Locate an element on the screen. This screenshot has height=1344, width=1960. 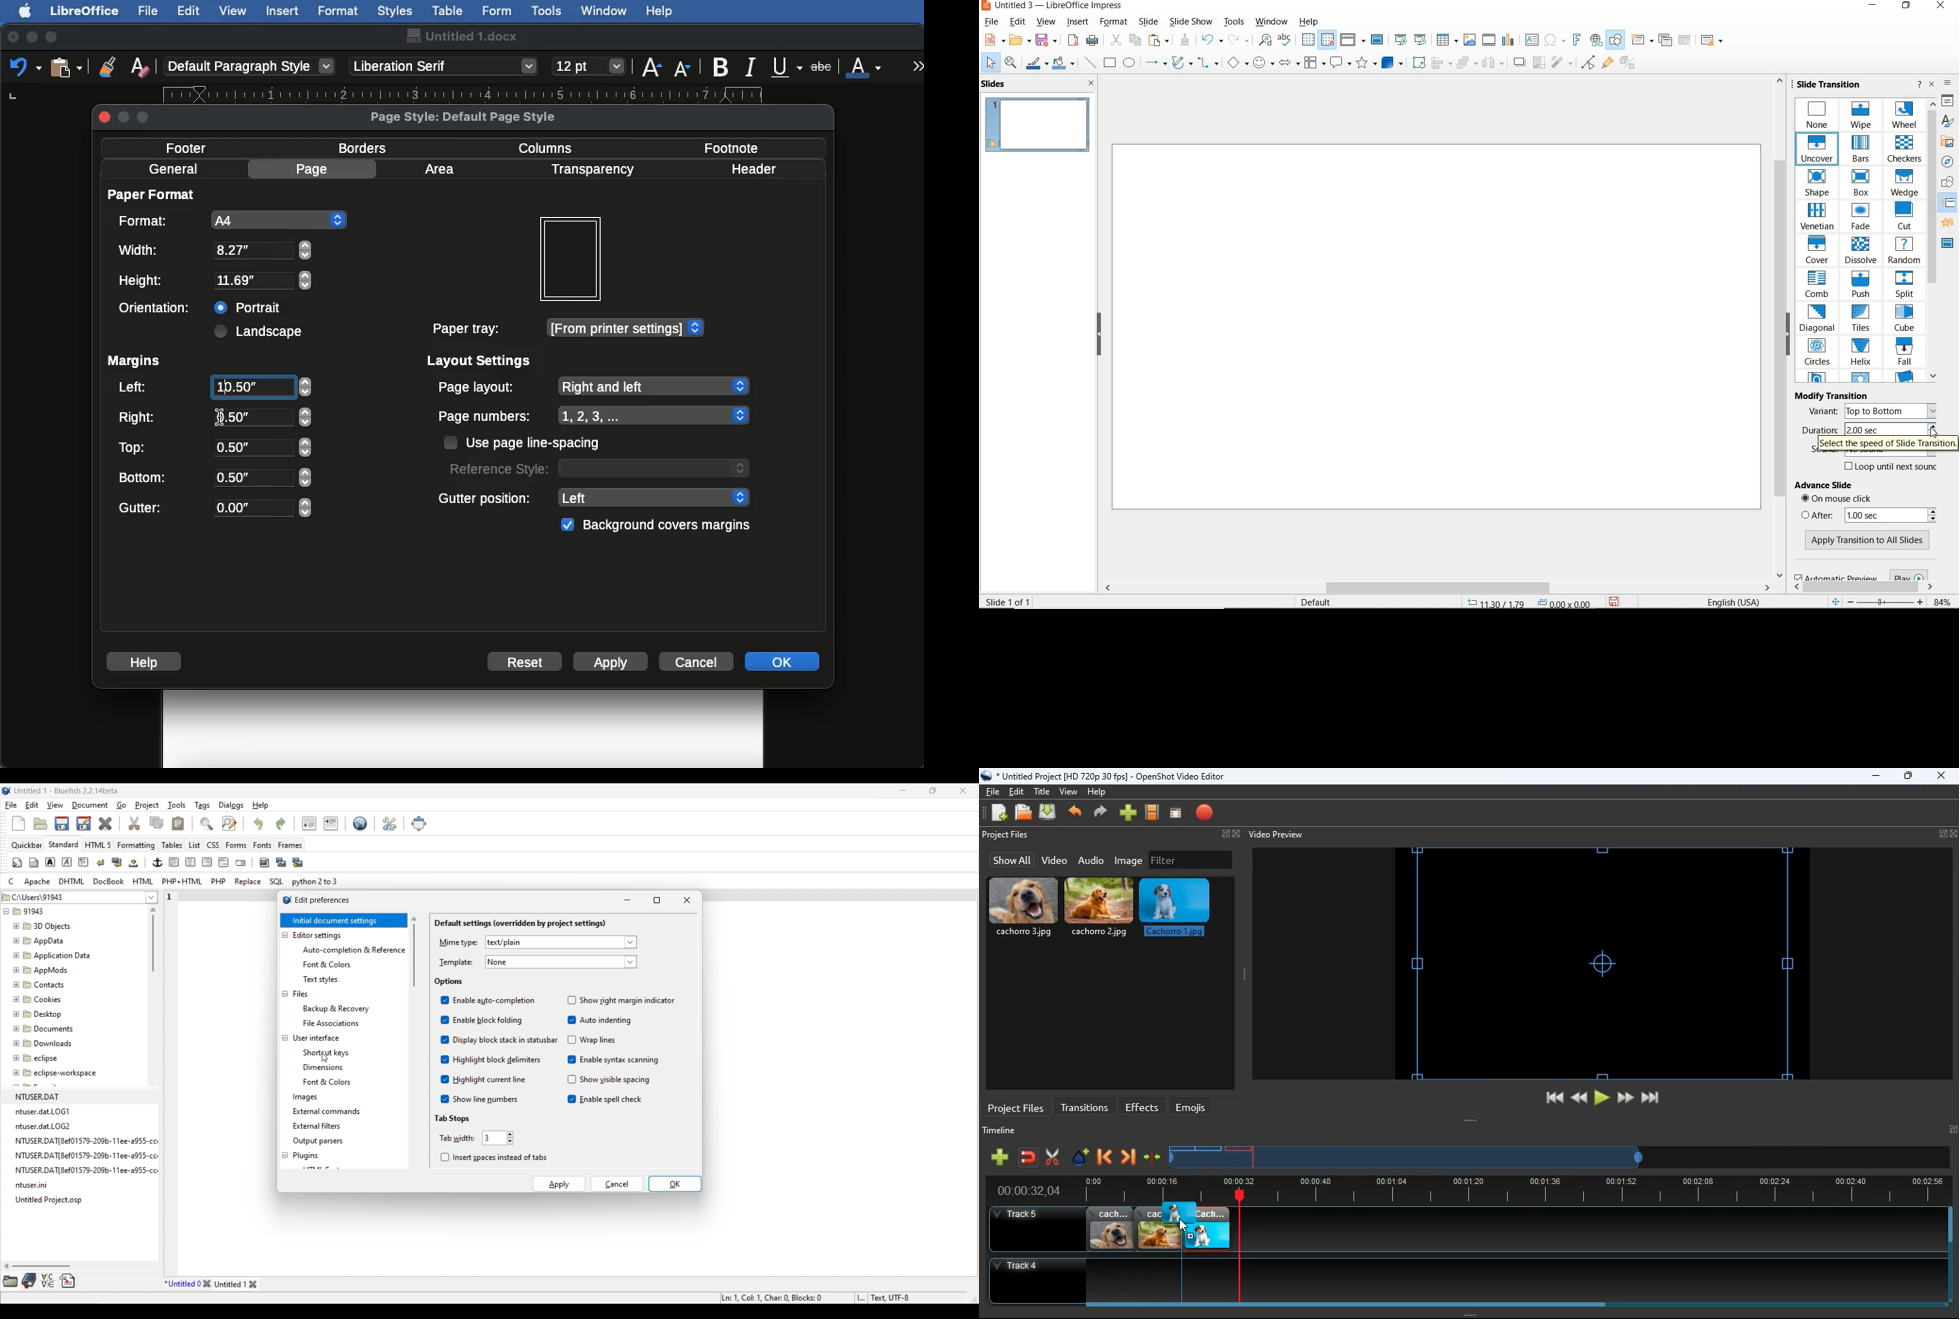
CIRCLES is located at coordinates (1818, 353).